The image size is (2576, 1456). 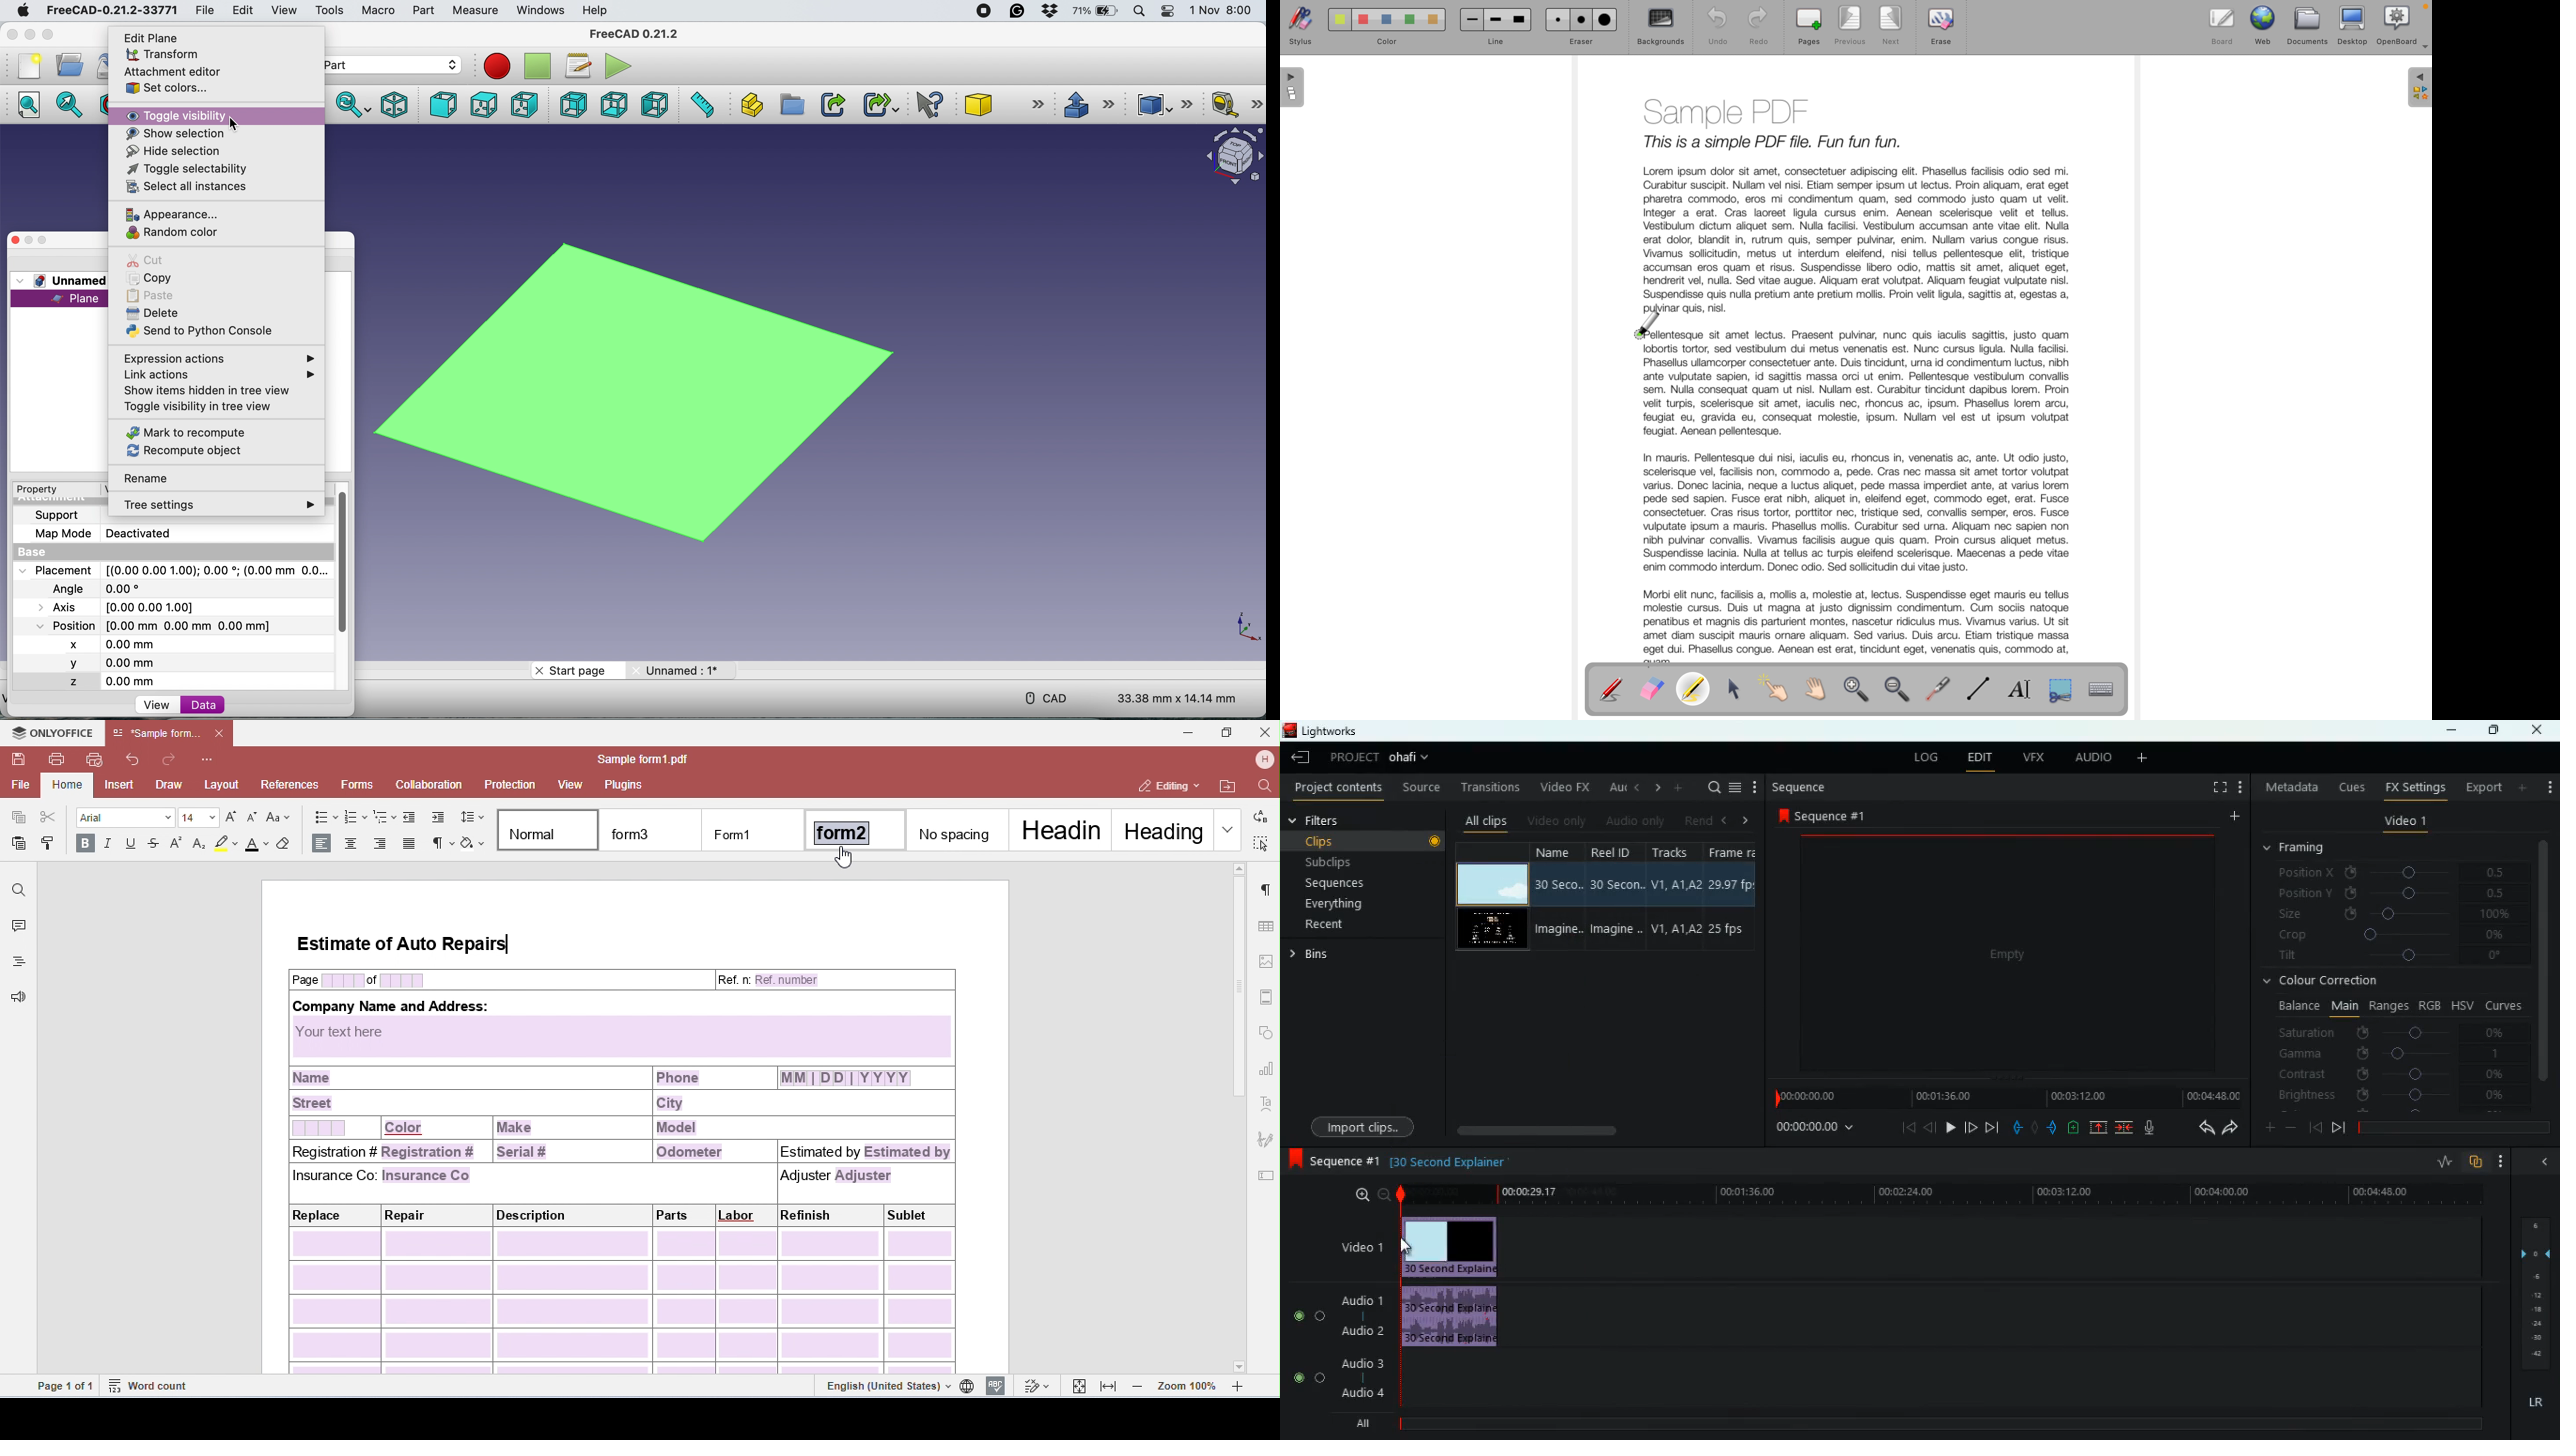 What do you see at coordinates (39, 483) in the screenshot?
I see `Property` at bounding box center [39, 483].